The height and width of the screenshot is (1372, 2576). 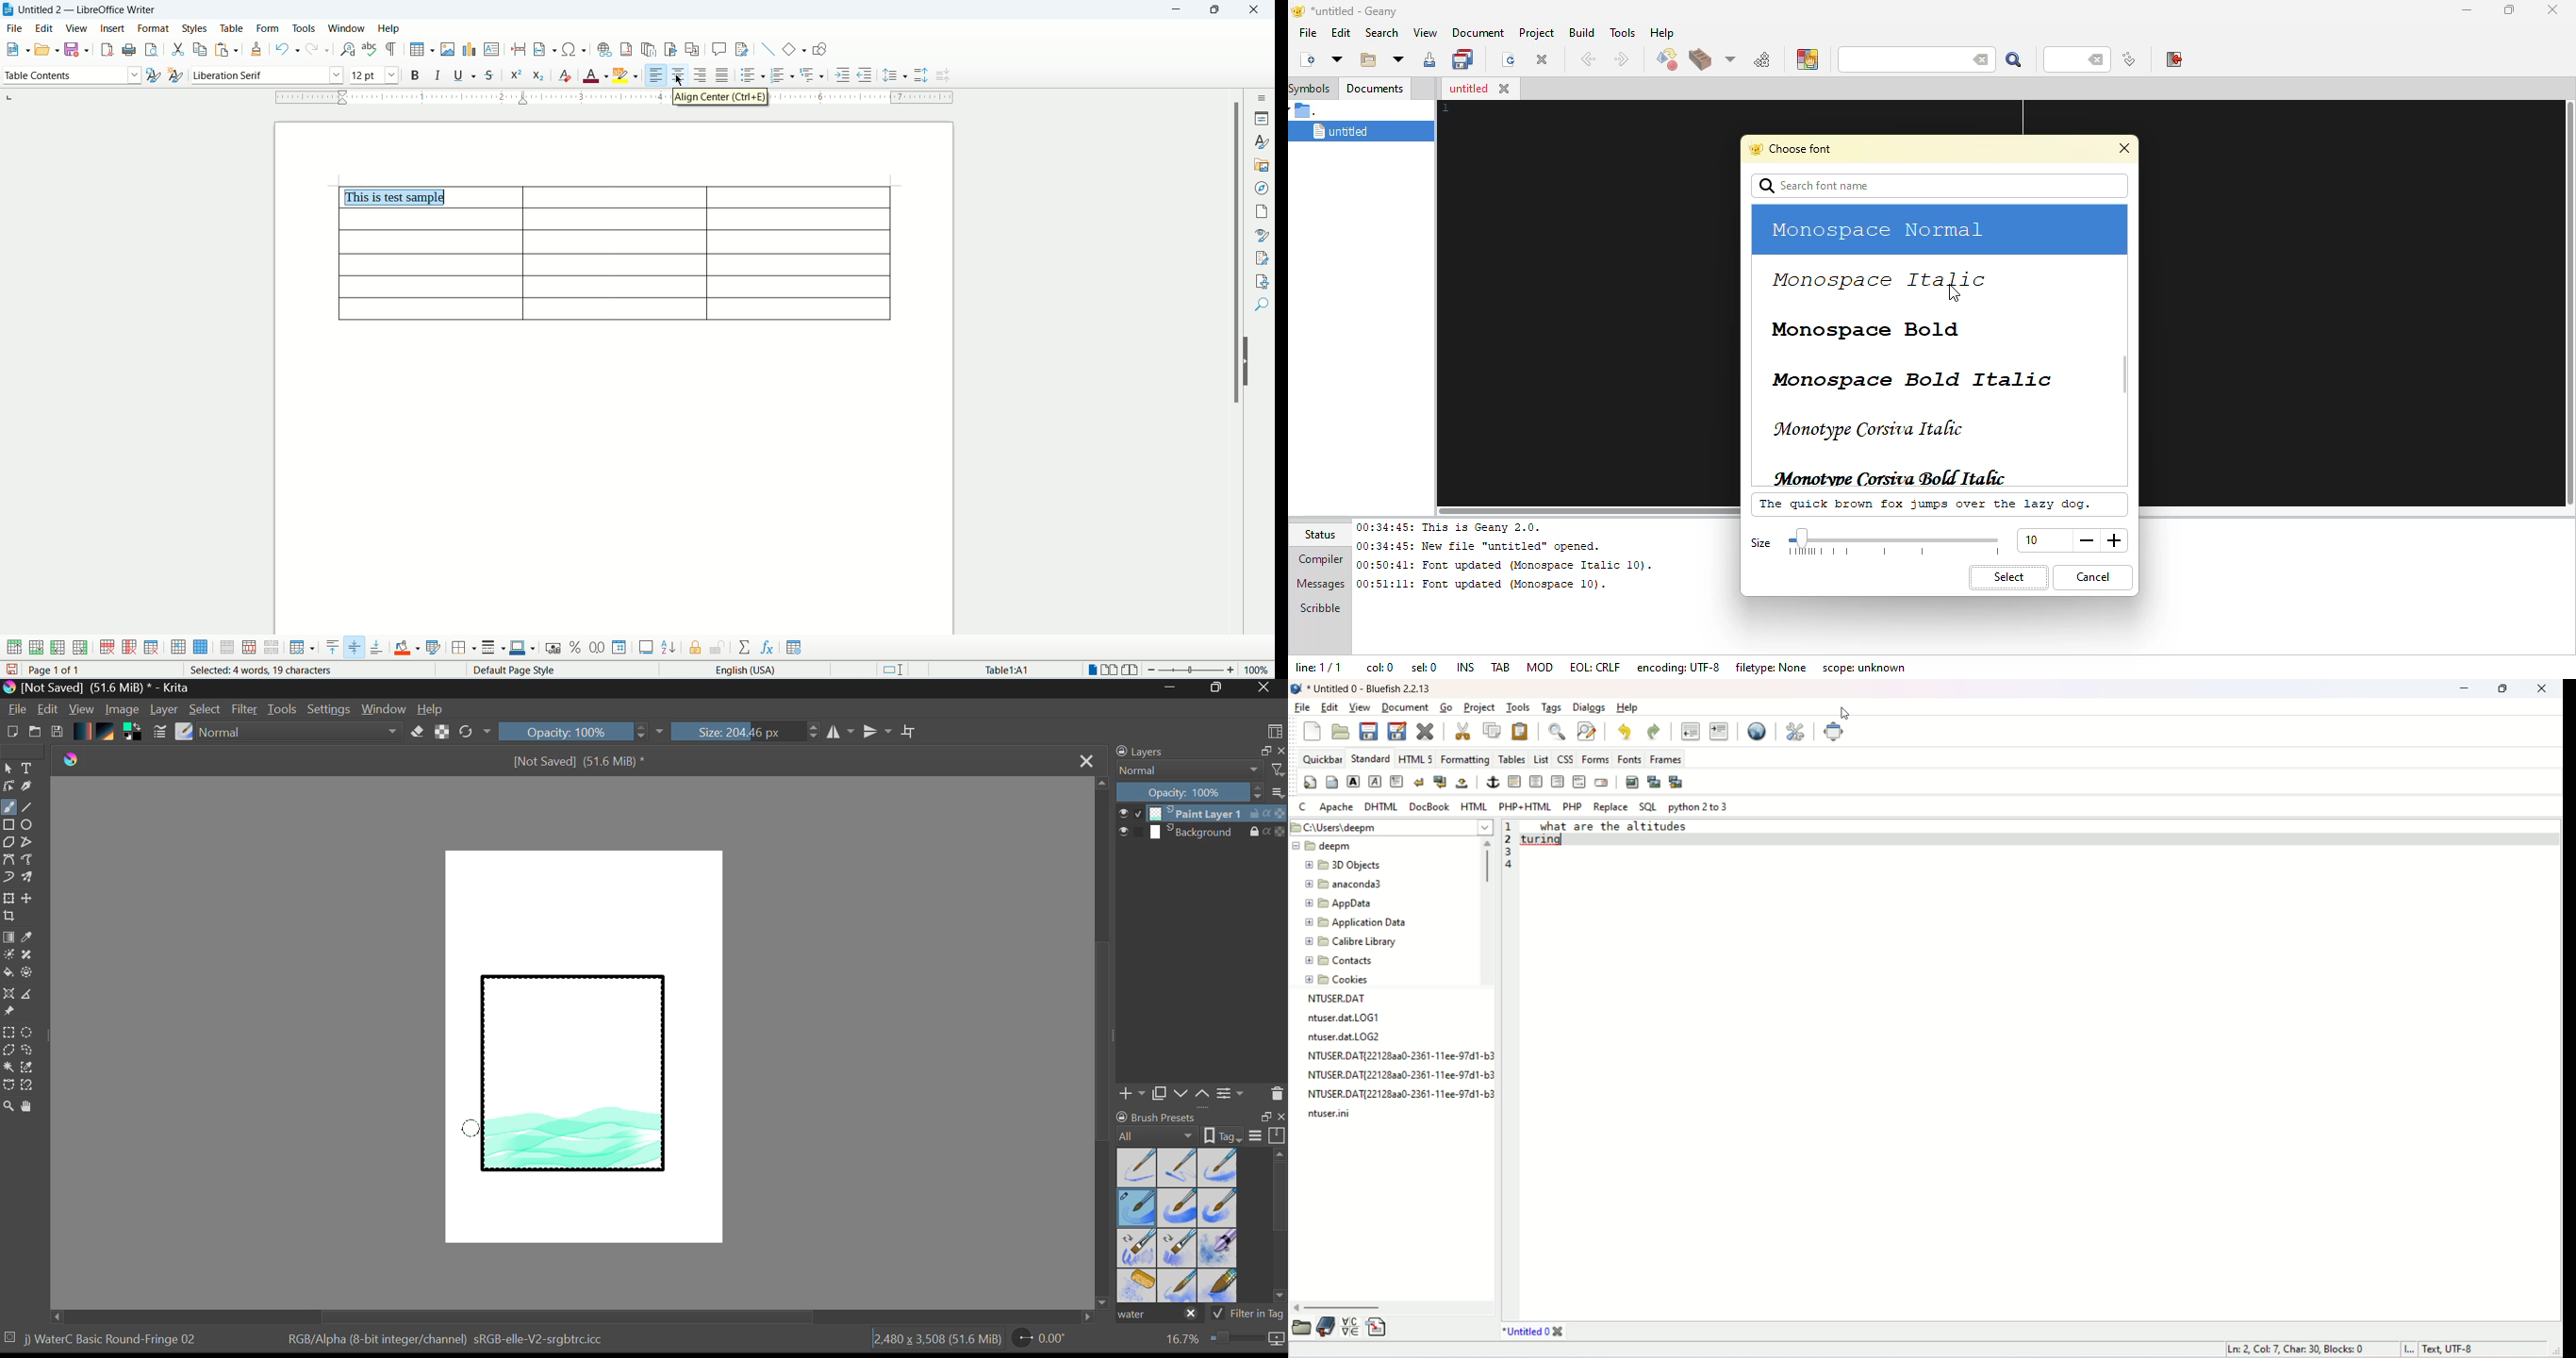 What do you see at coordinates (1976, 58) in the screenshot?
I see `back space` at bounding box center [1976, 58].